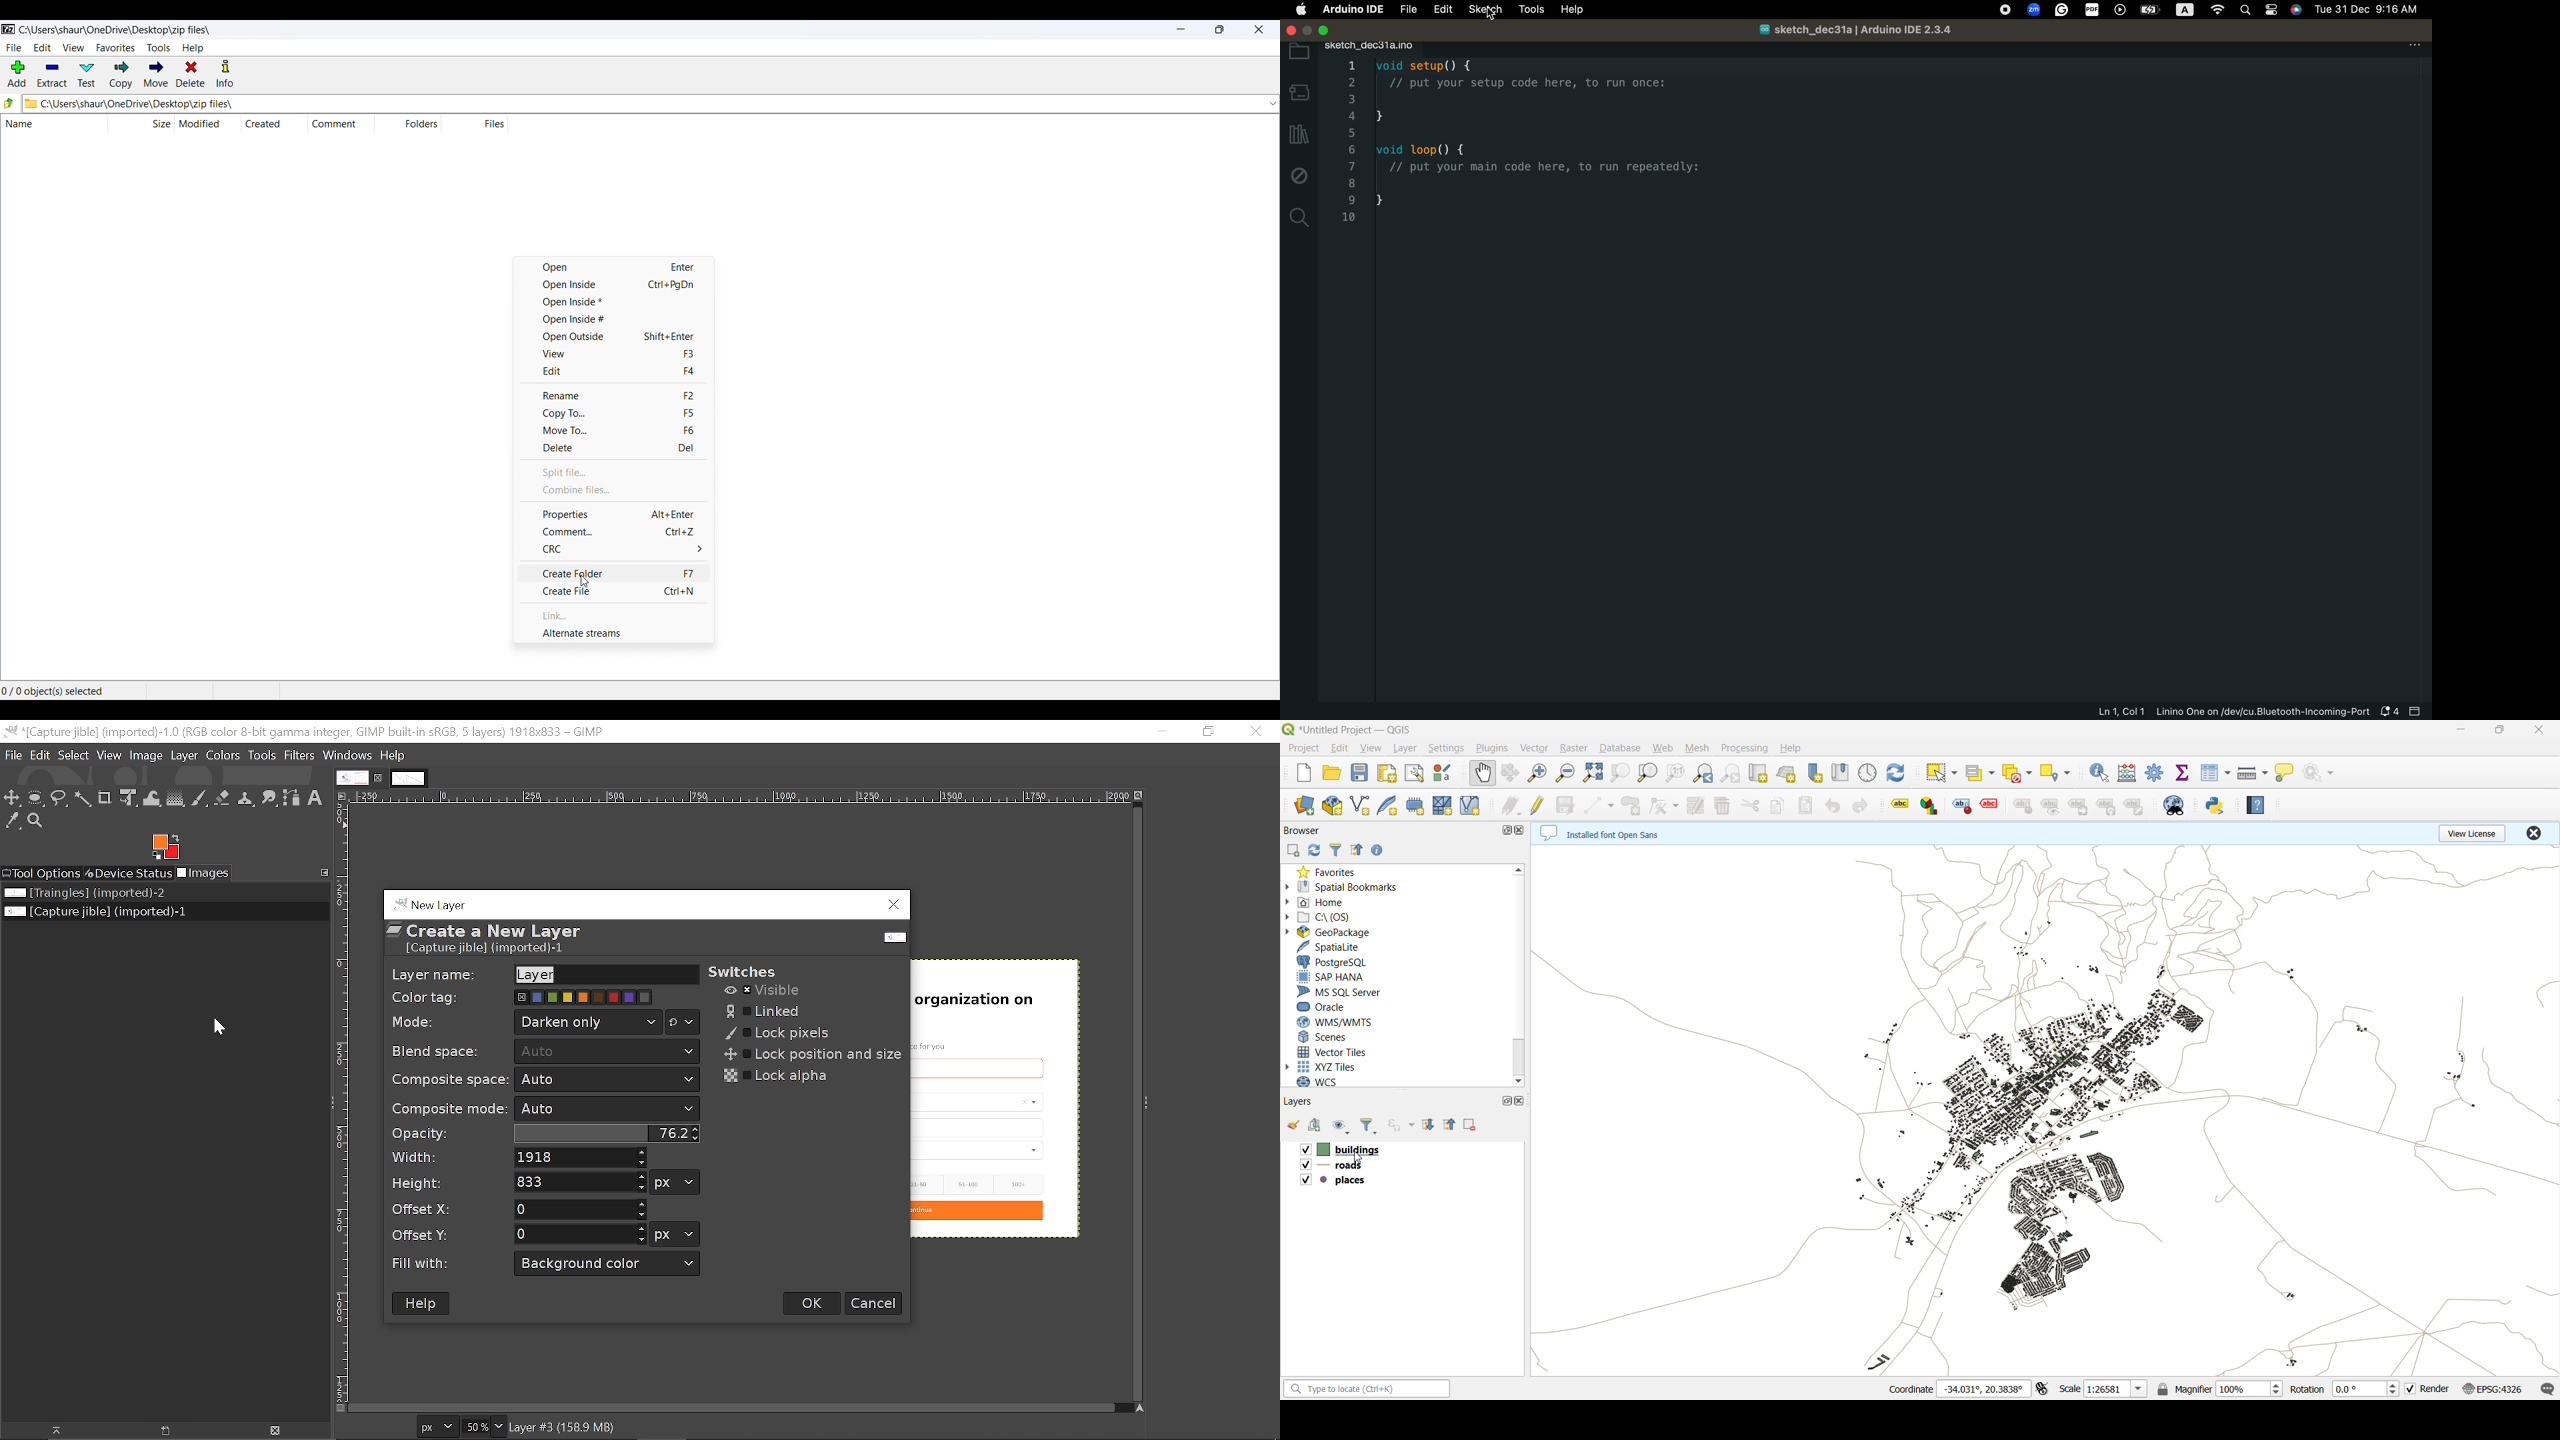  I want to click on Layer name:, so click(433, 973).